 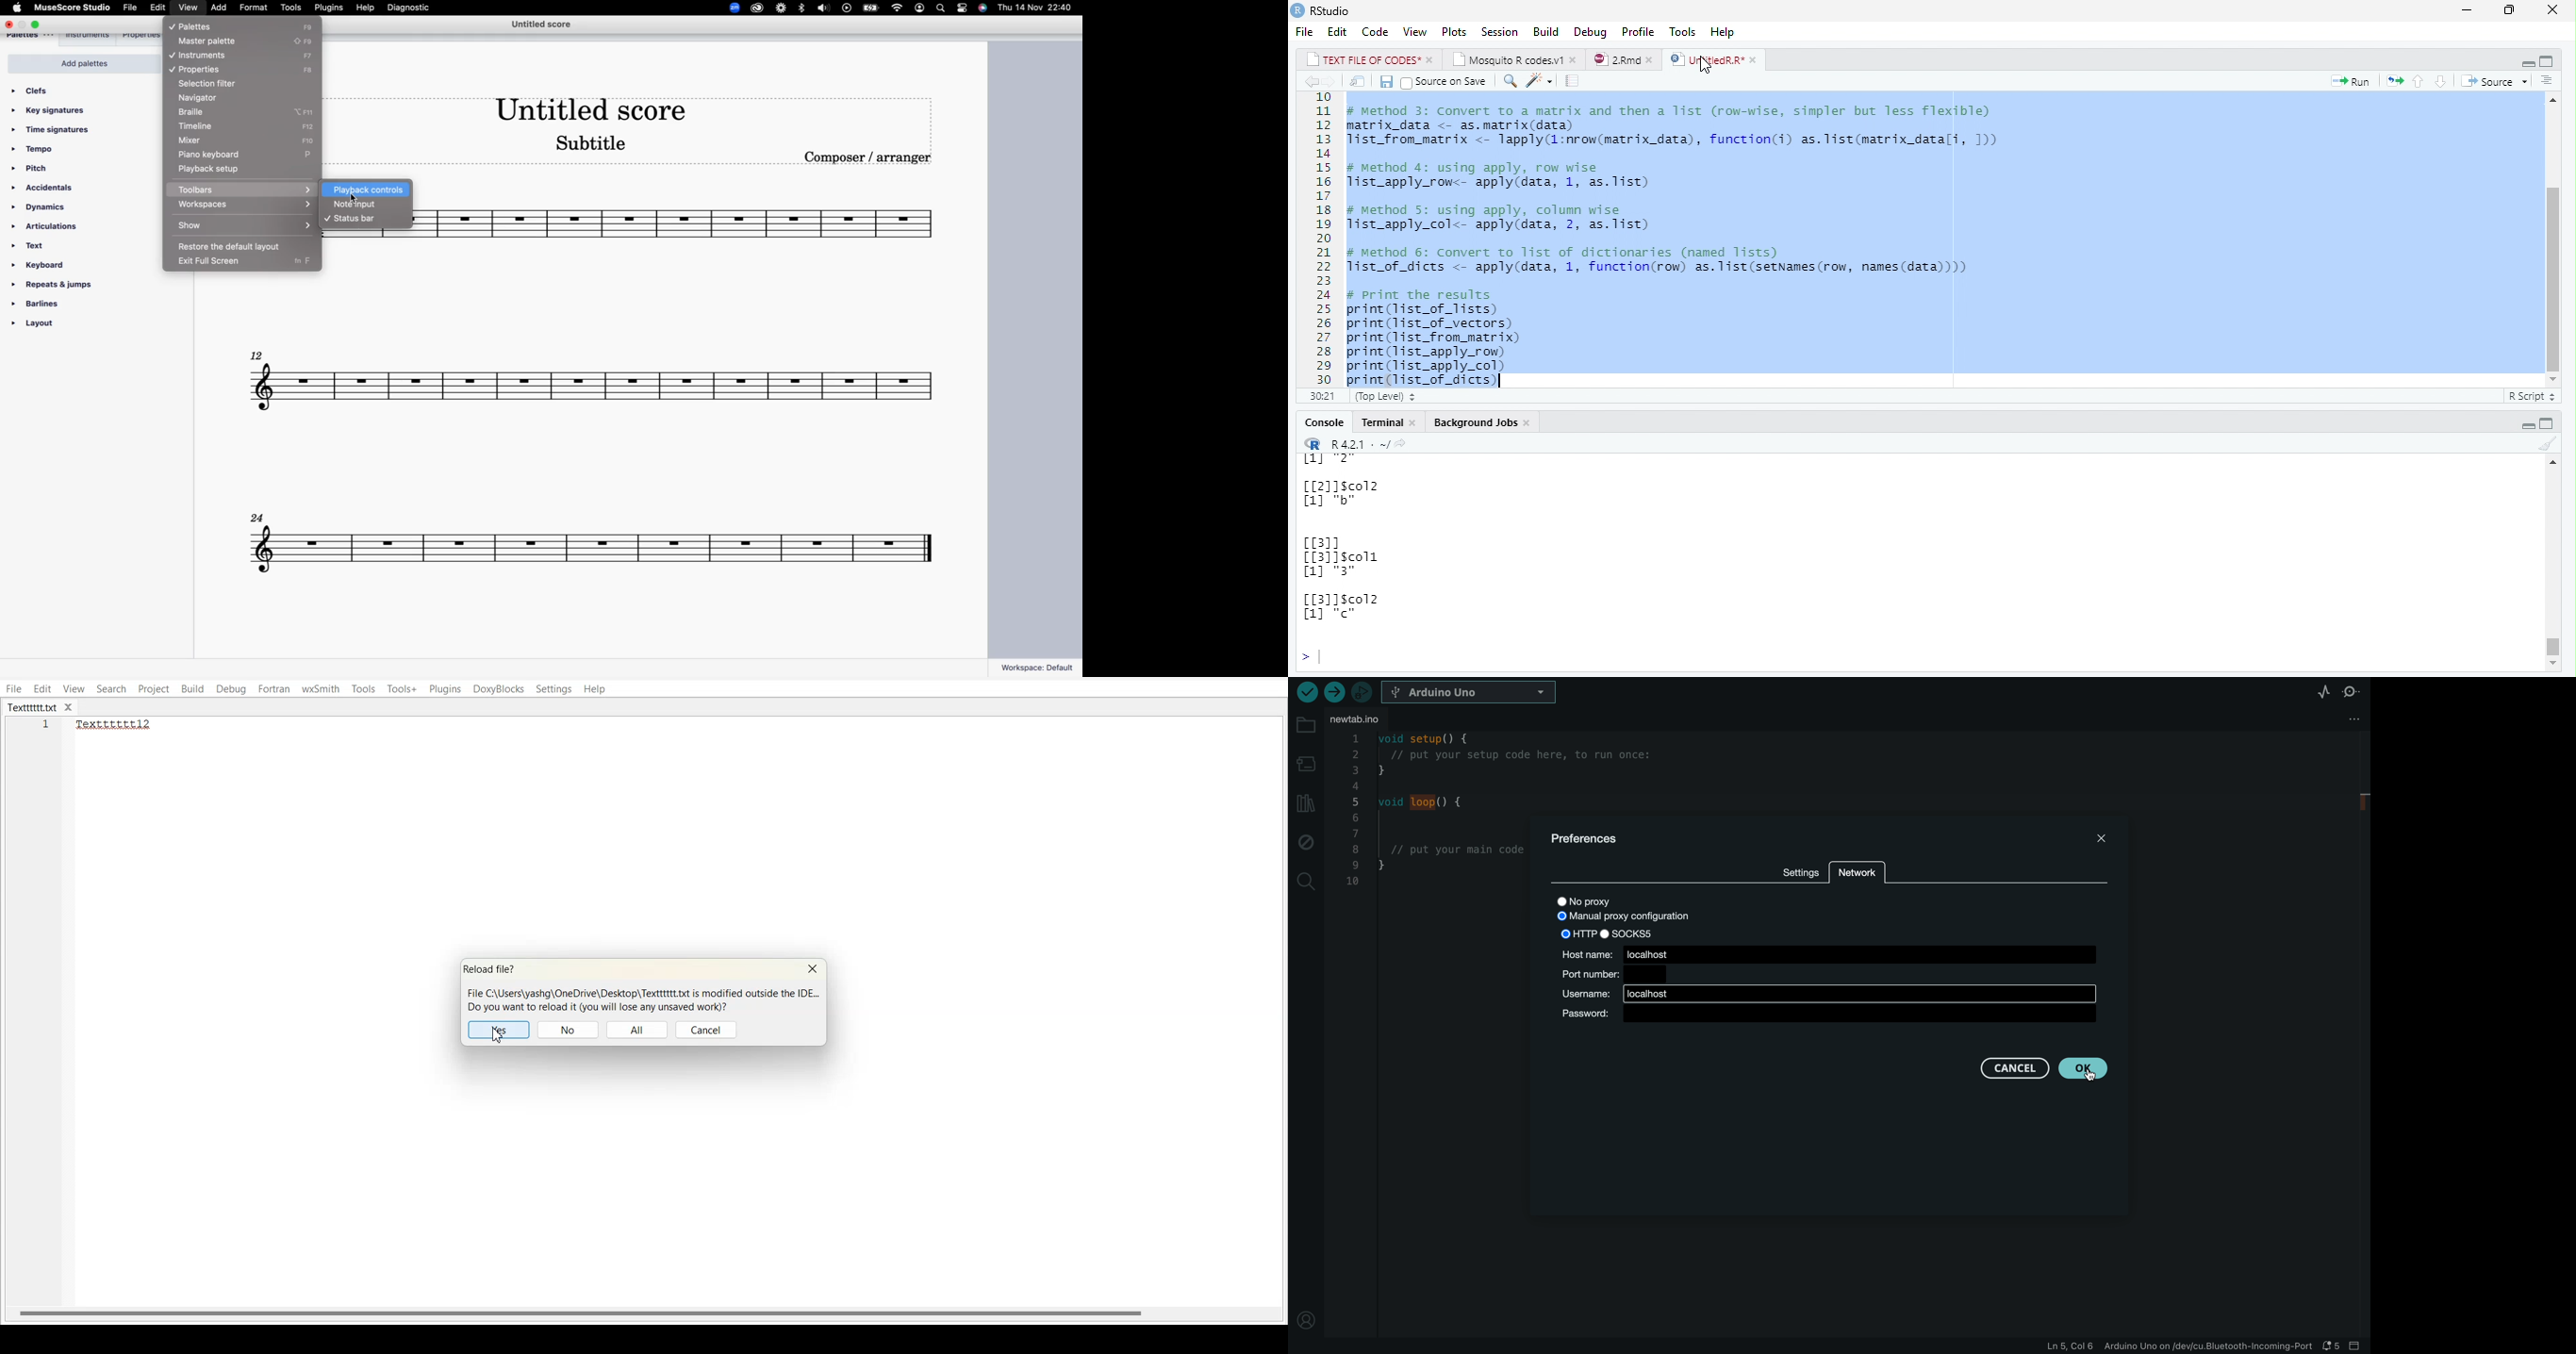 I want to click on Find/Replace, so click(x=1511, y=81).